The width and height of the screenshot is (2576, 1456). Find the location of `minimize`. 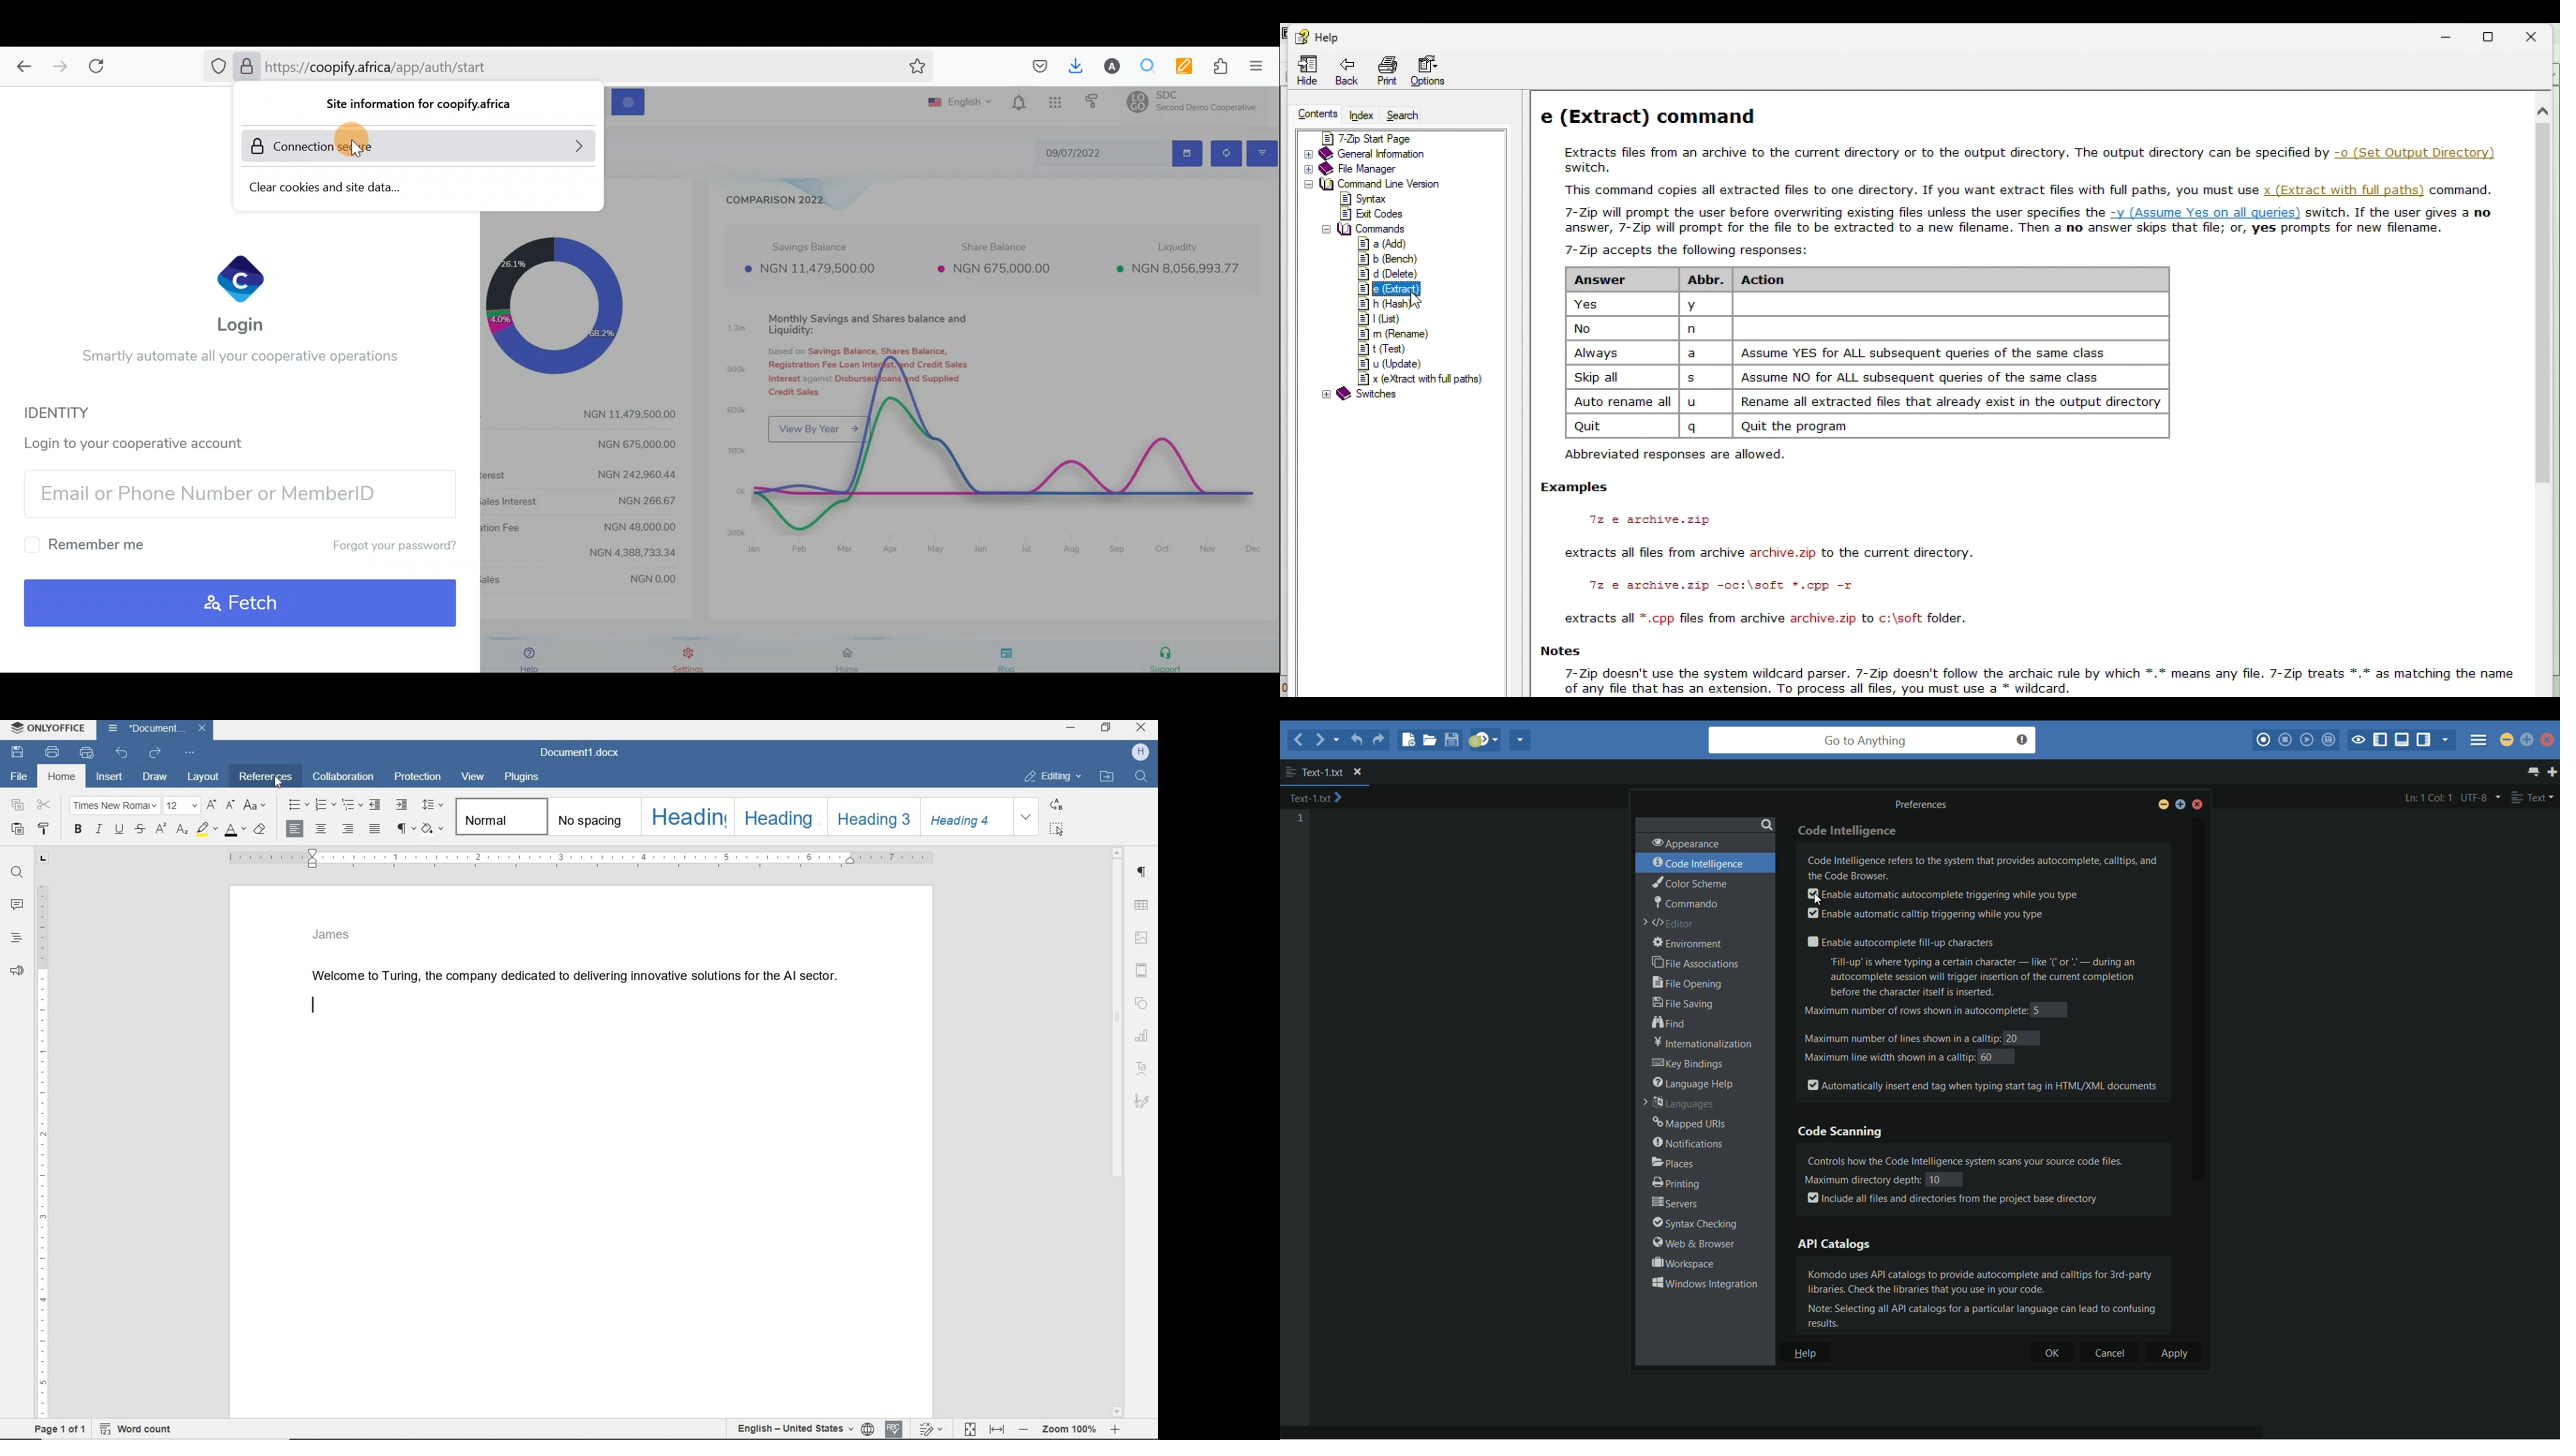

minimize is located at coordinates (2507, 739).